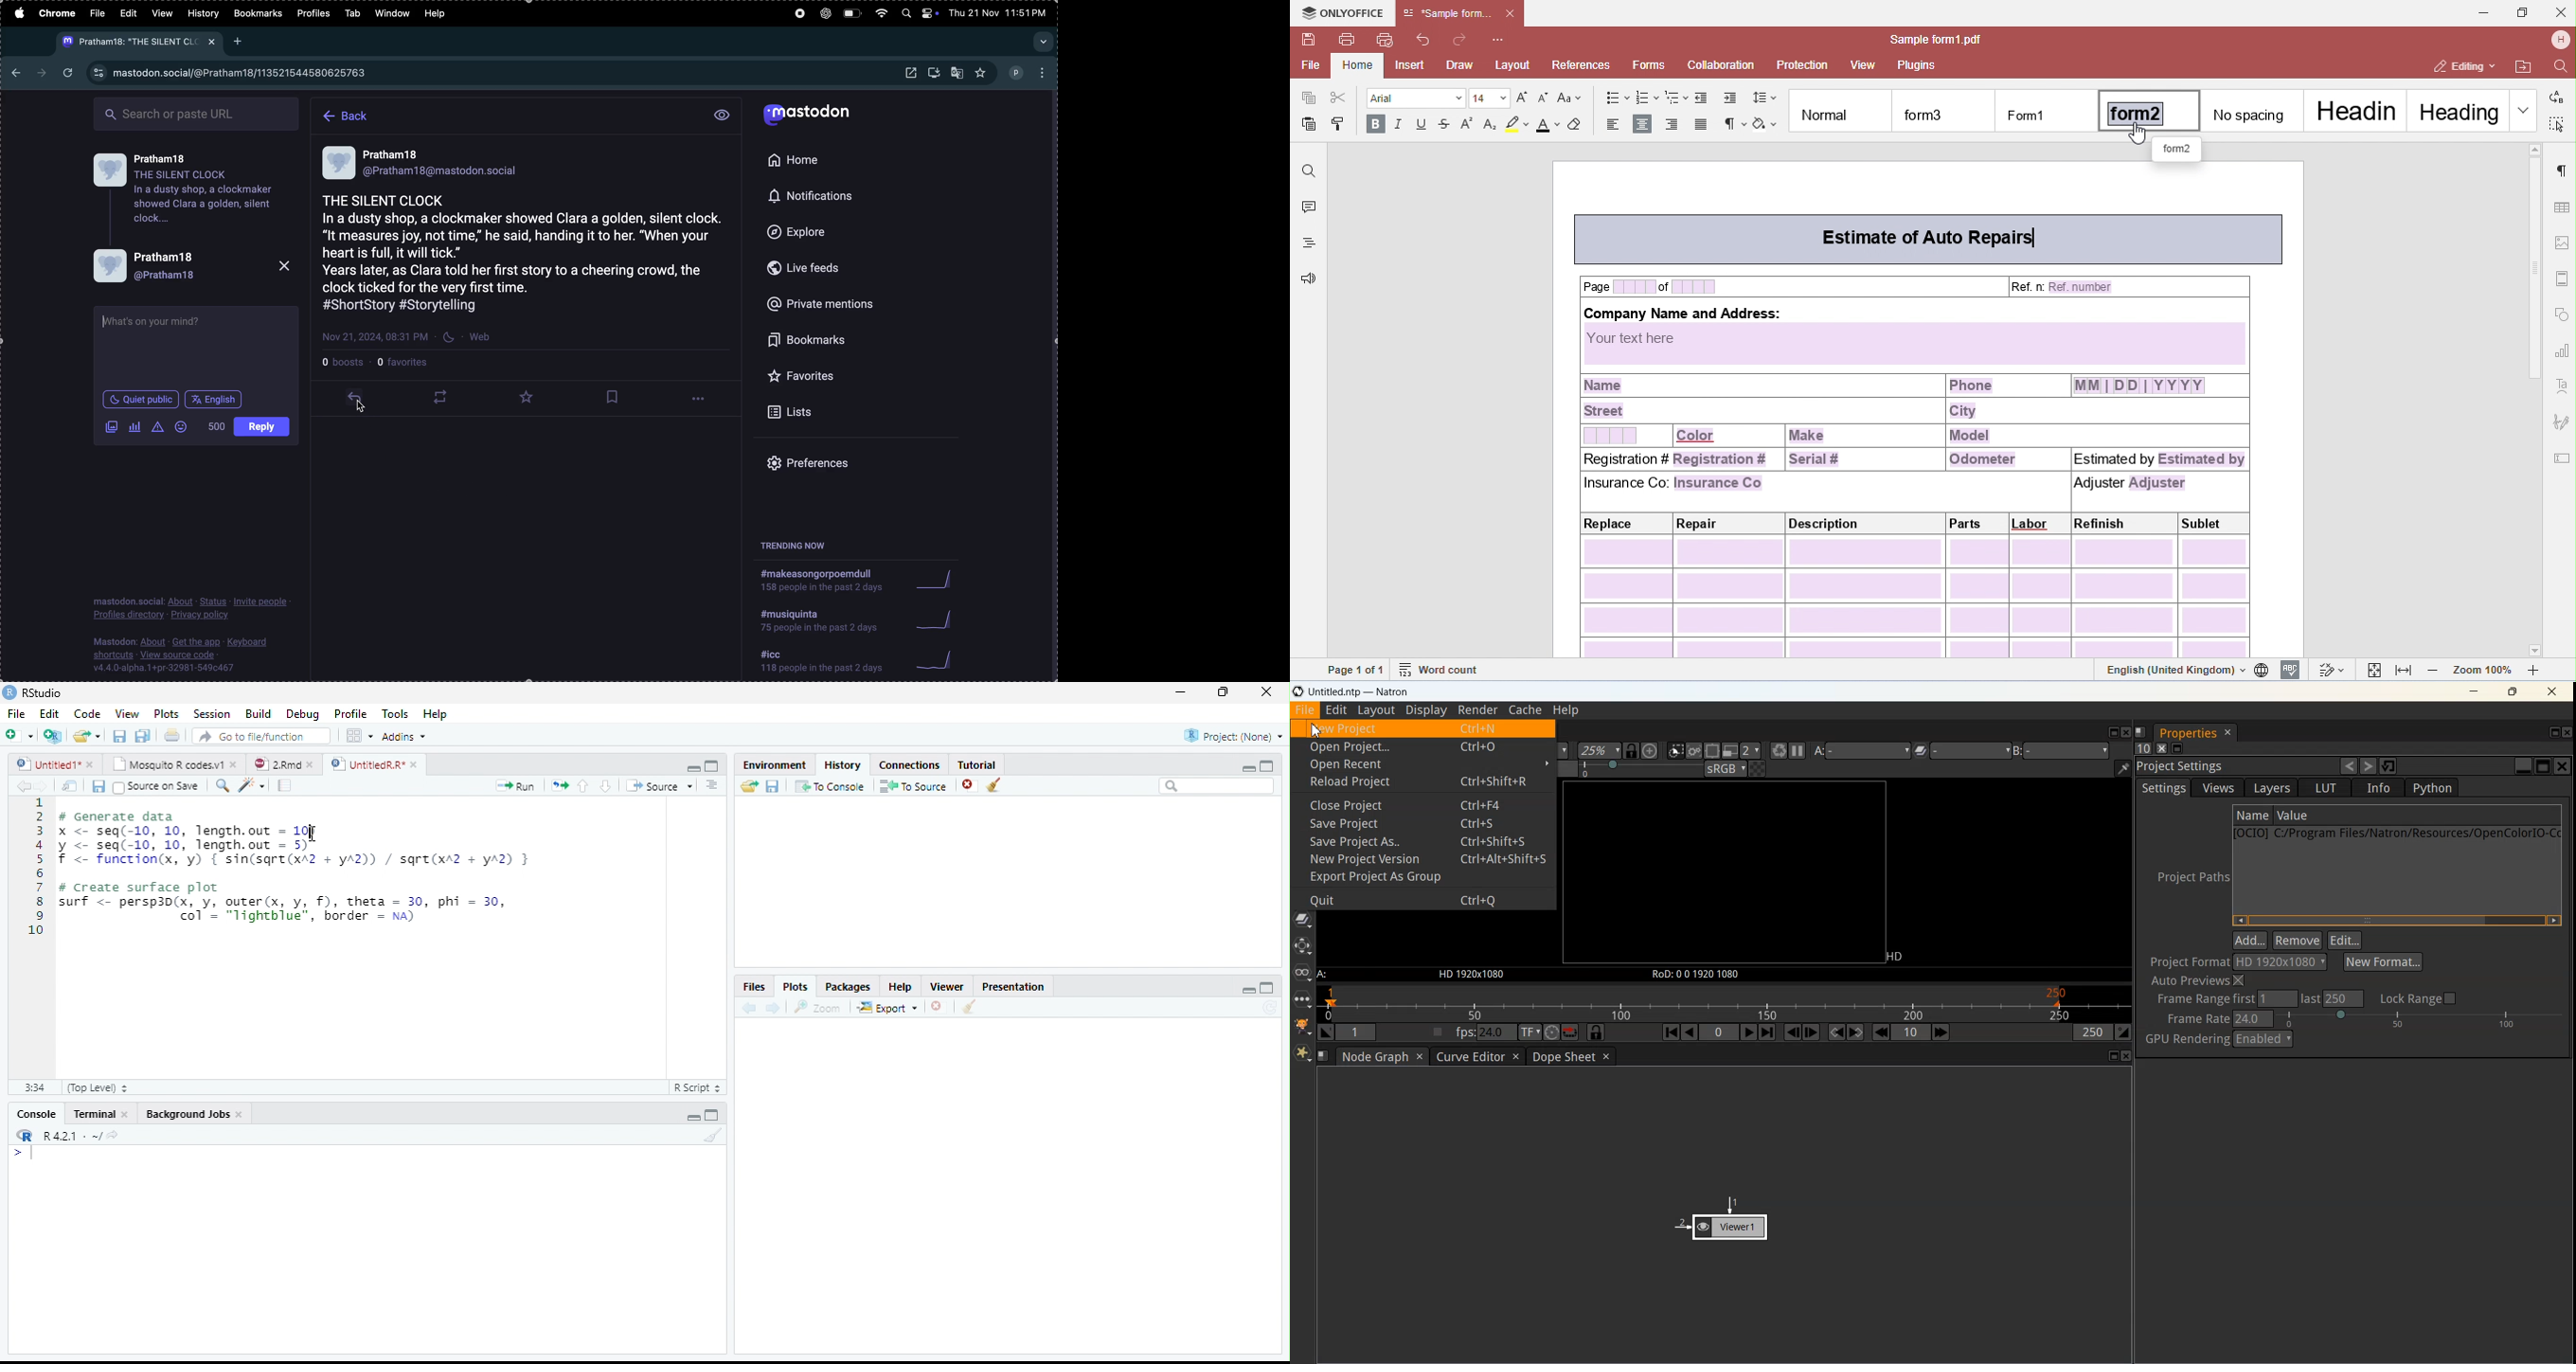  I want to click on Close curve editor, so click(1517, 1056).